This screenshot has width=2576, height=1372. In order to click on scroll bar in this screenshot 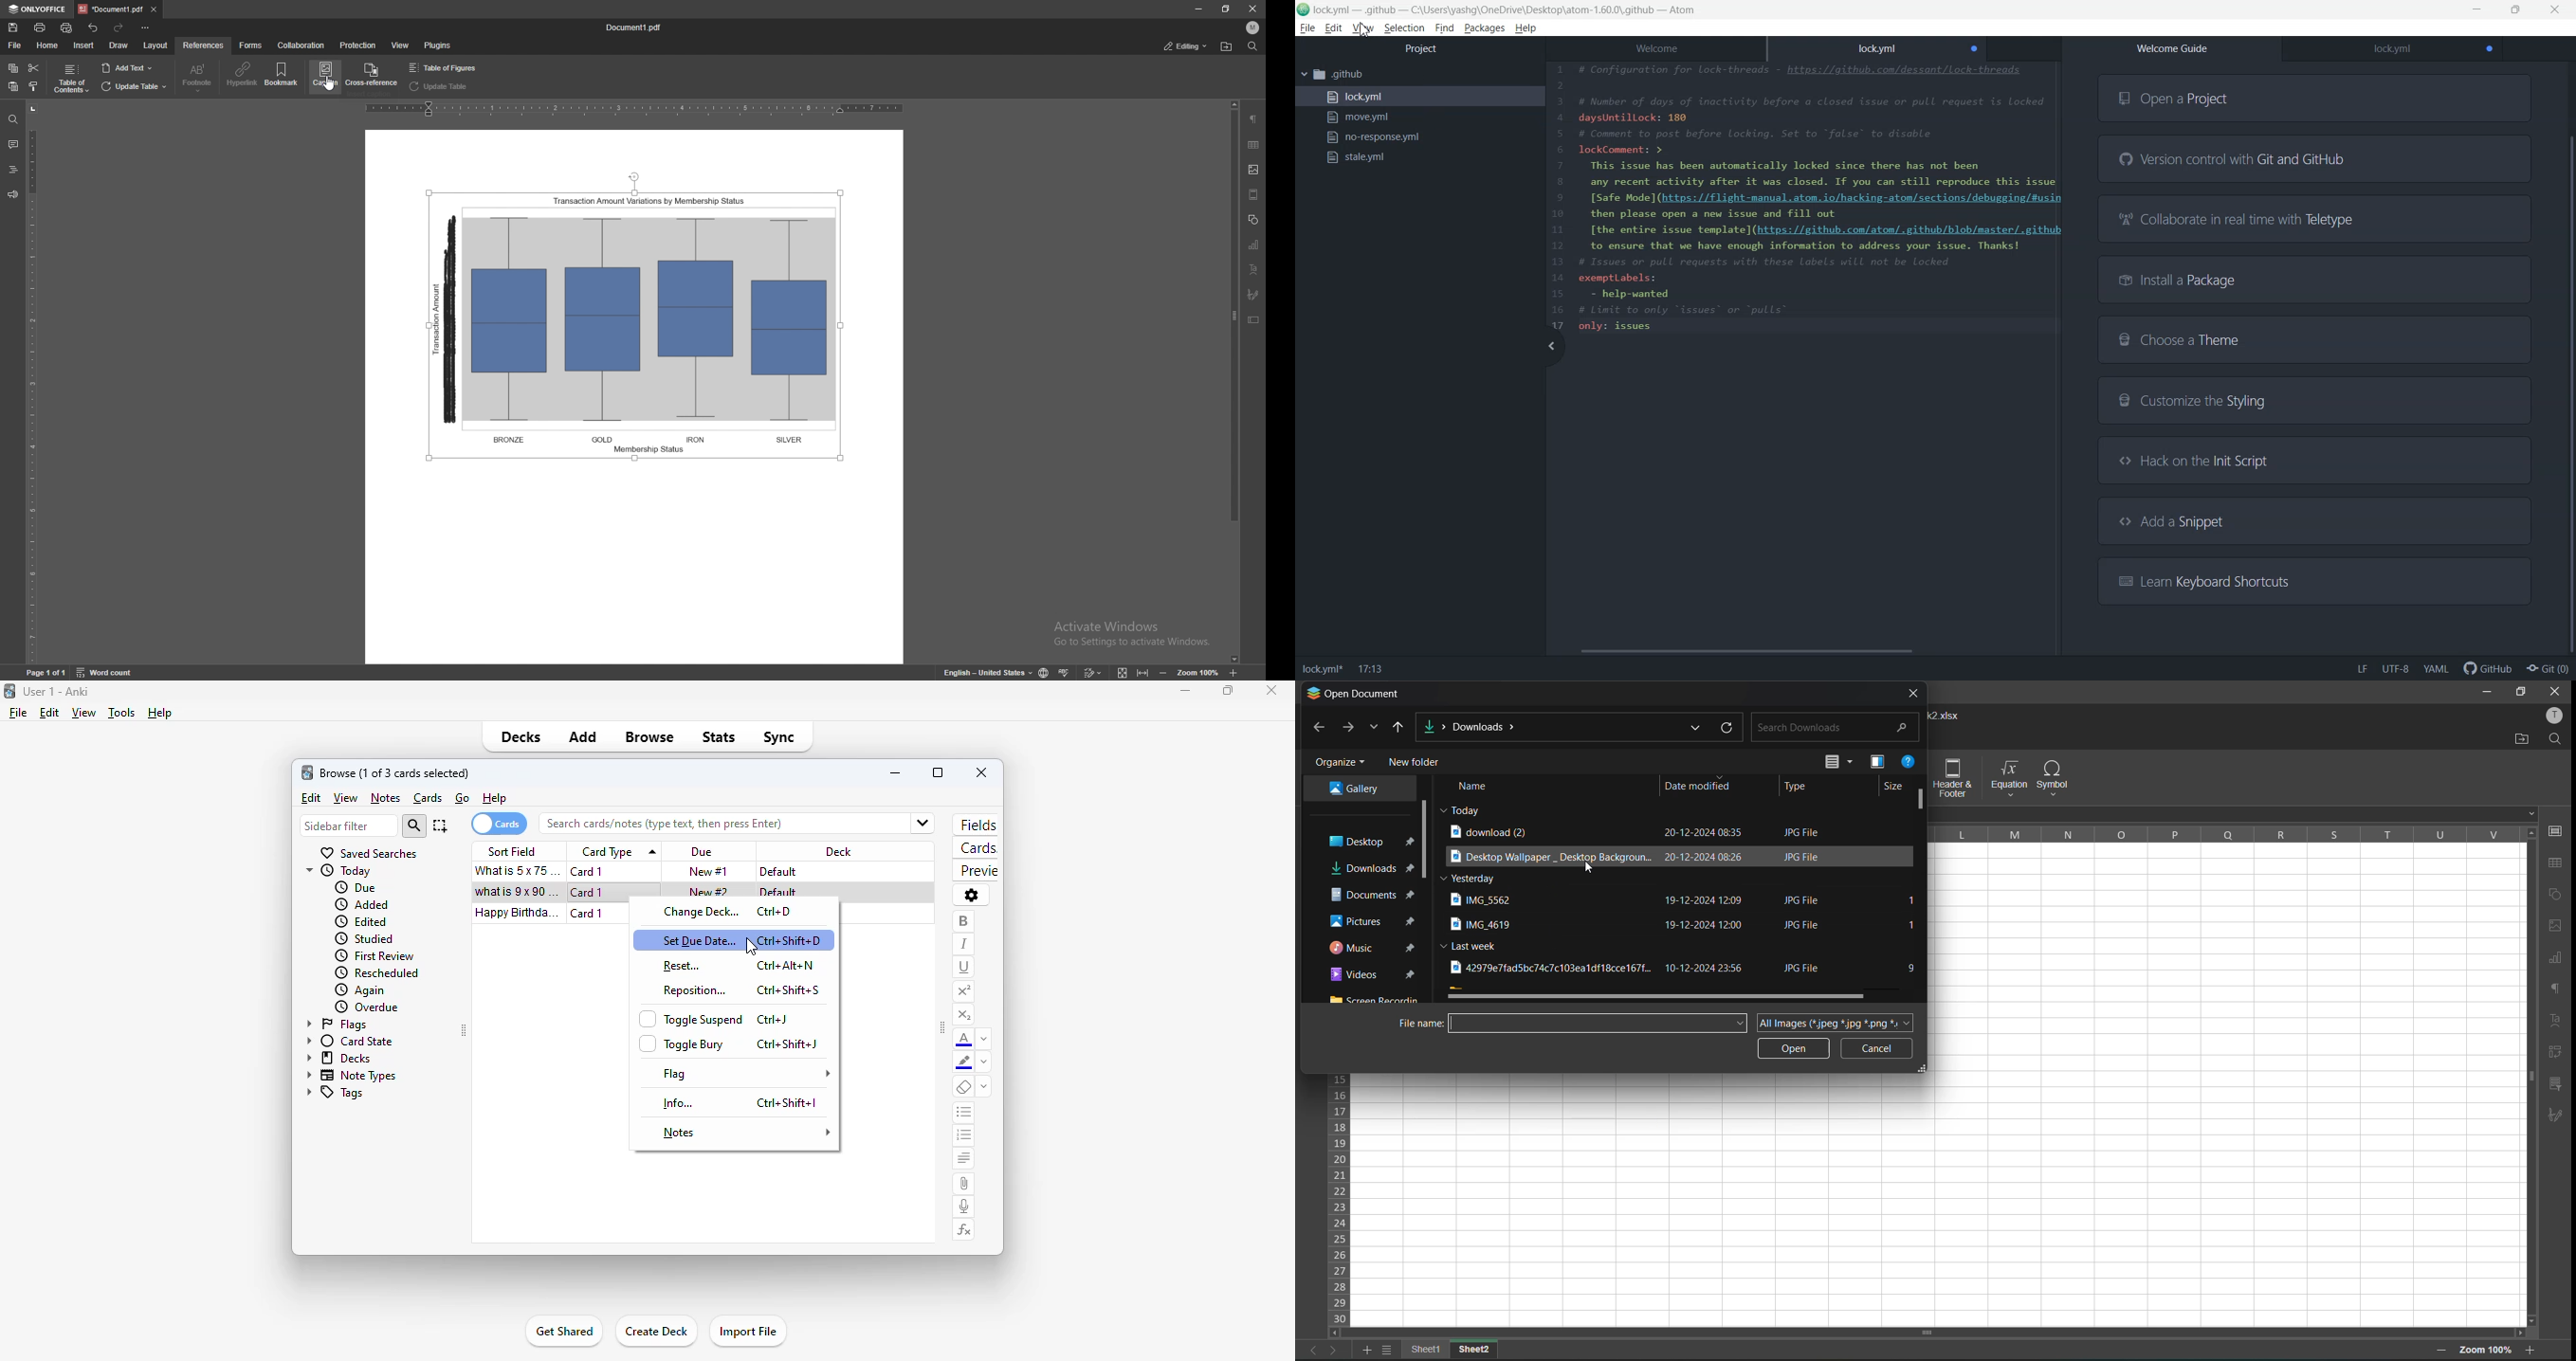, I will do `click(1915, 1334)`.